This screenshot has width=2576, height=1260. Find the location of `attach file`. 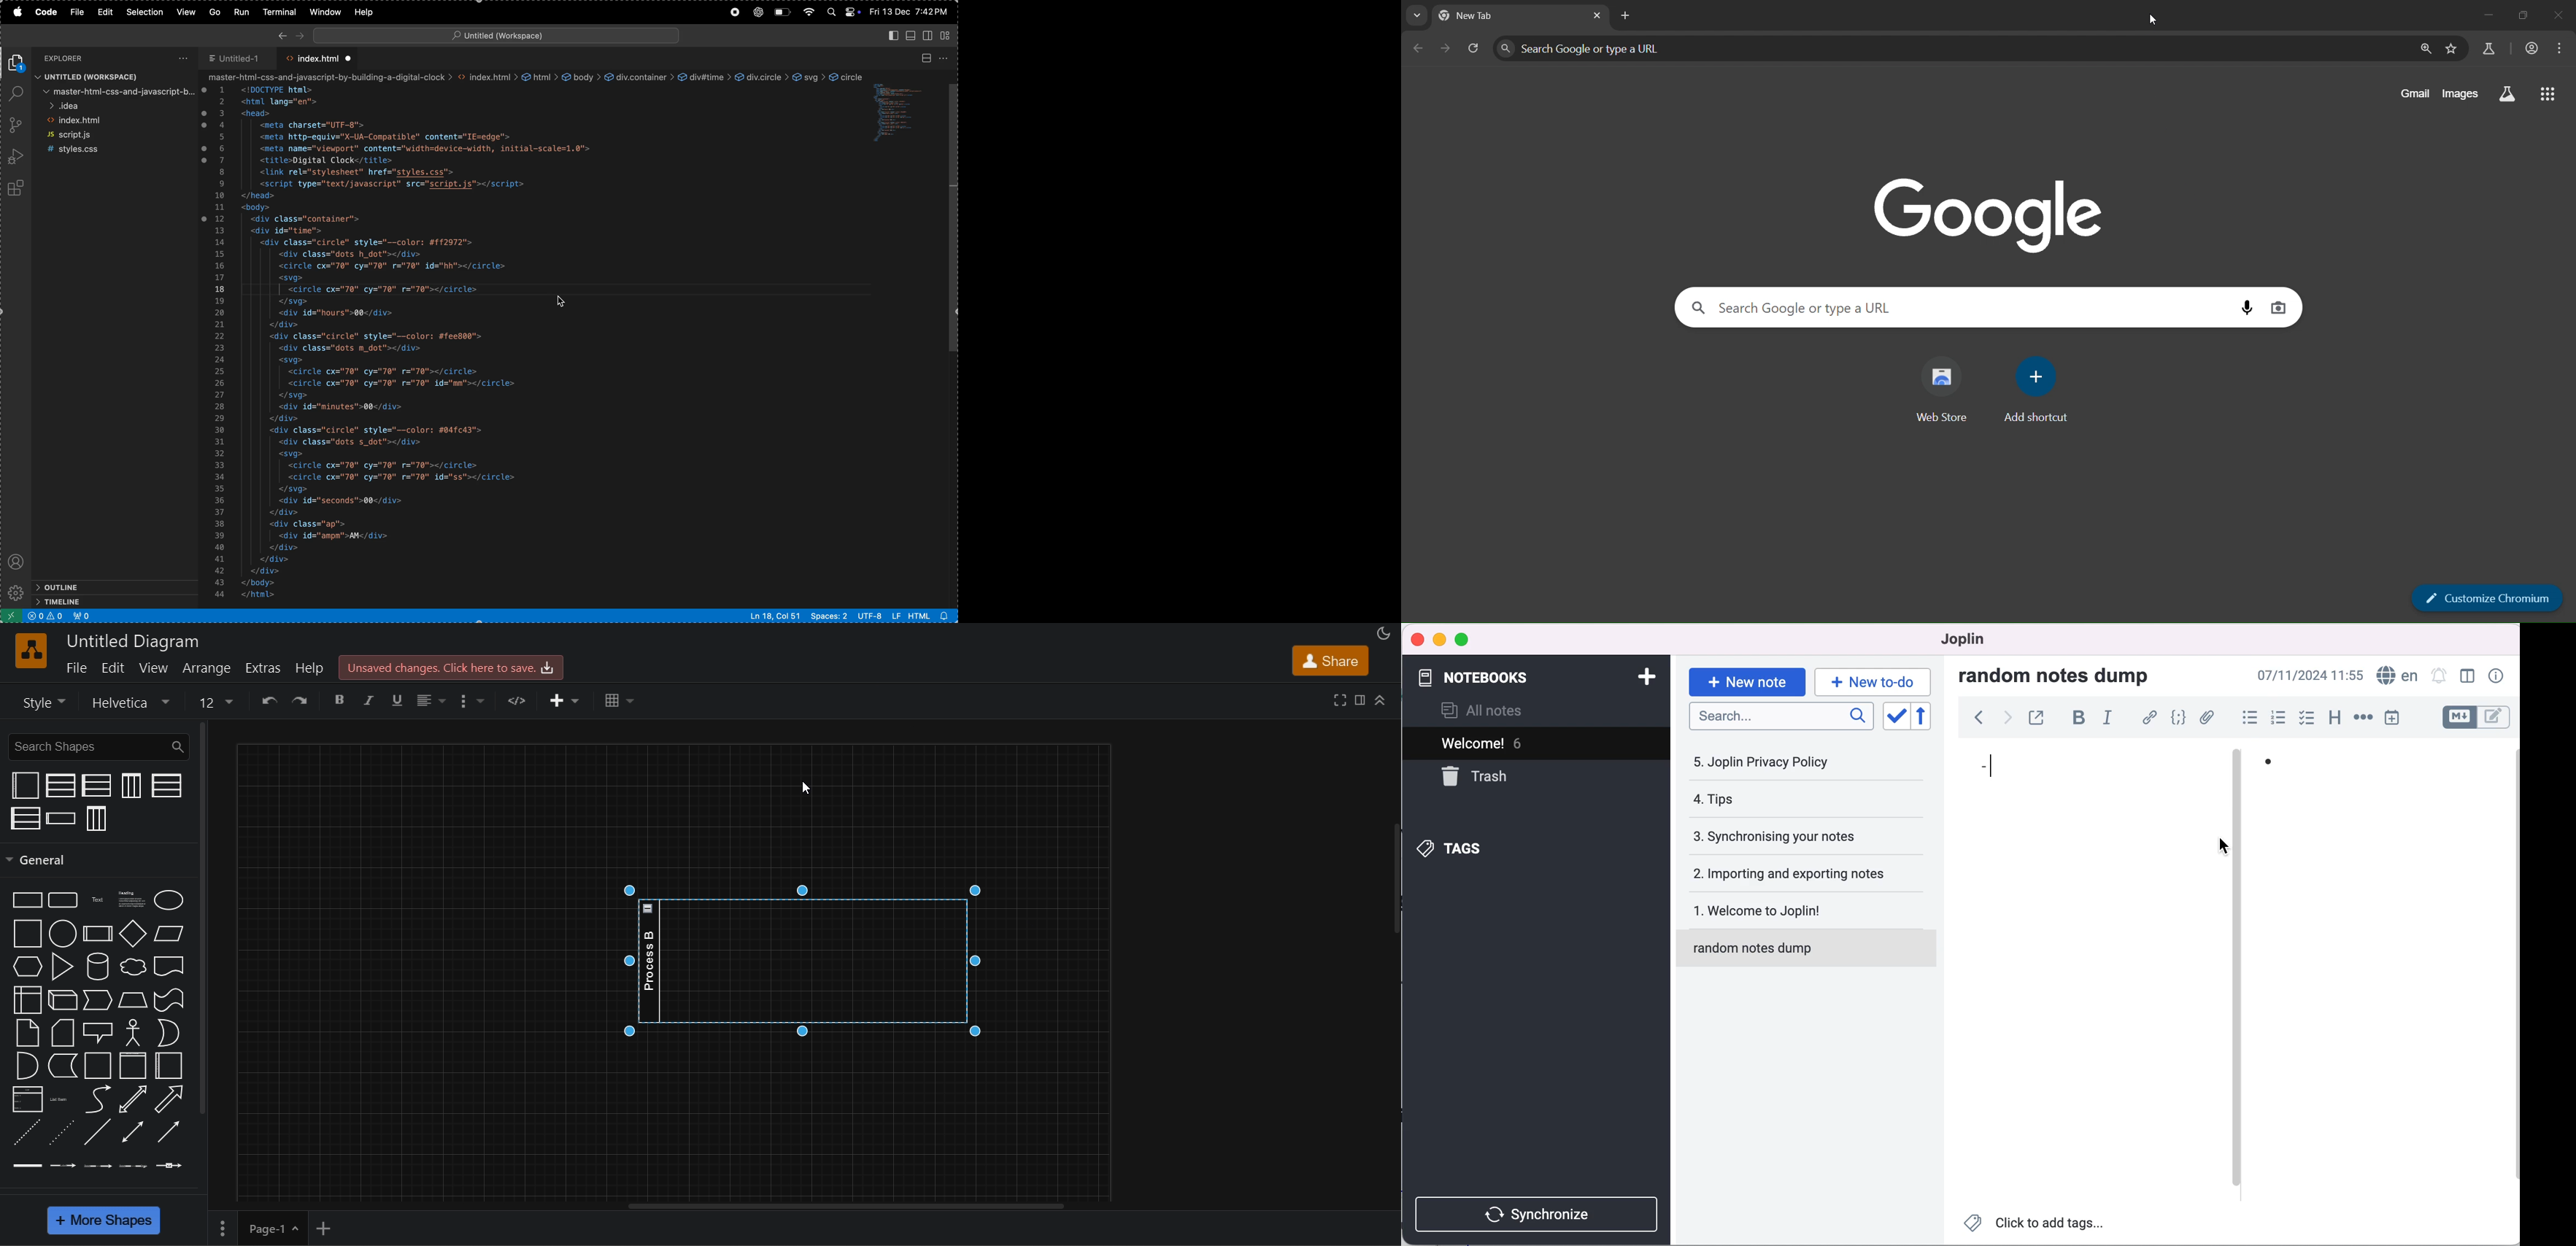

attach file is located at coordinates (2206, 719).